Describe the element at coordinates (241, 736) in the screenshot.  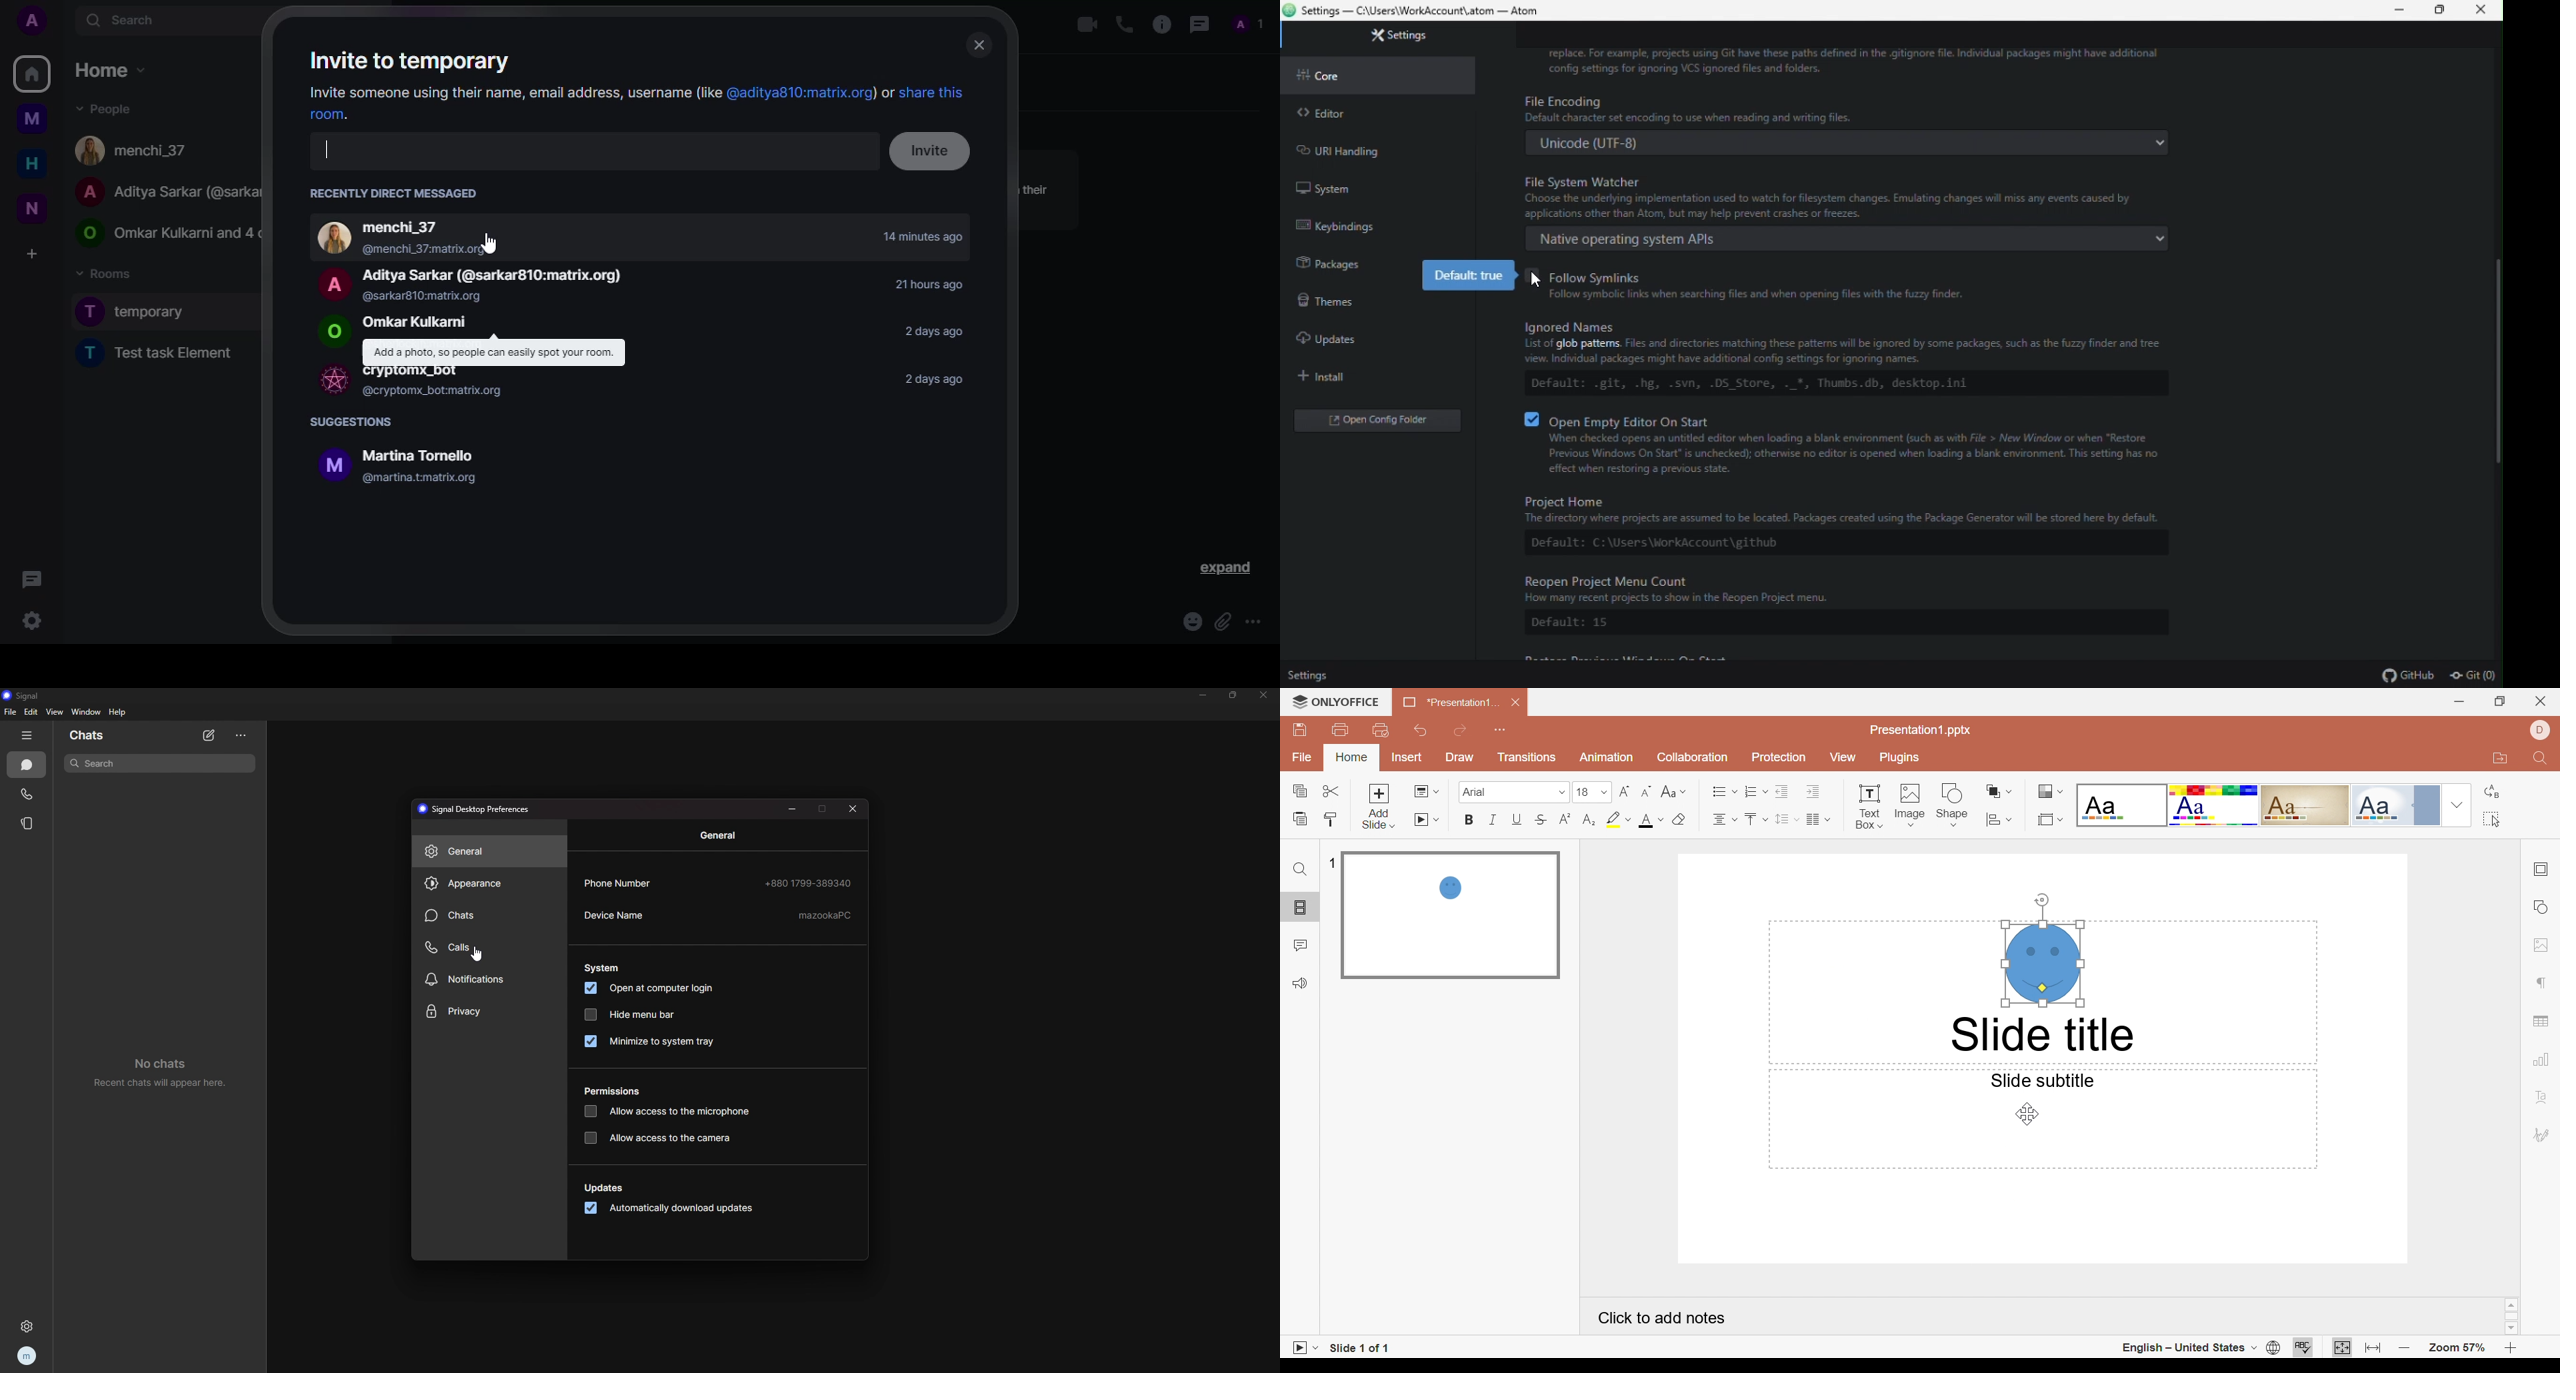
I see `options` at that location.